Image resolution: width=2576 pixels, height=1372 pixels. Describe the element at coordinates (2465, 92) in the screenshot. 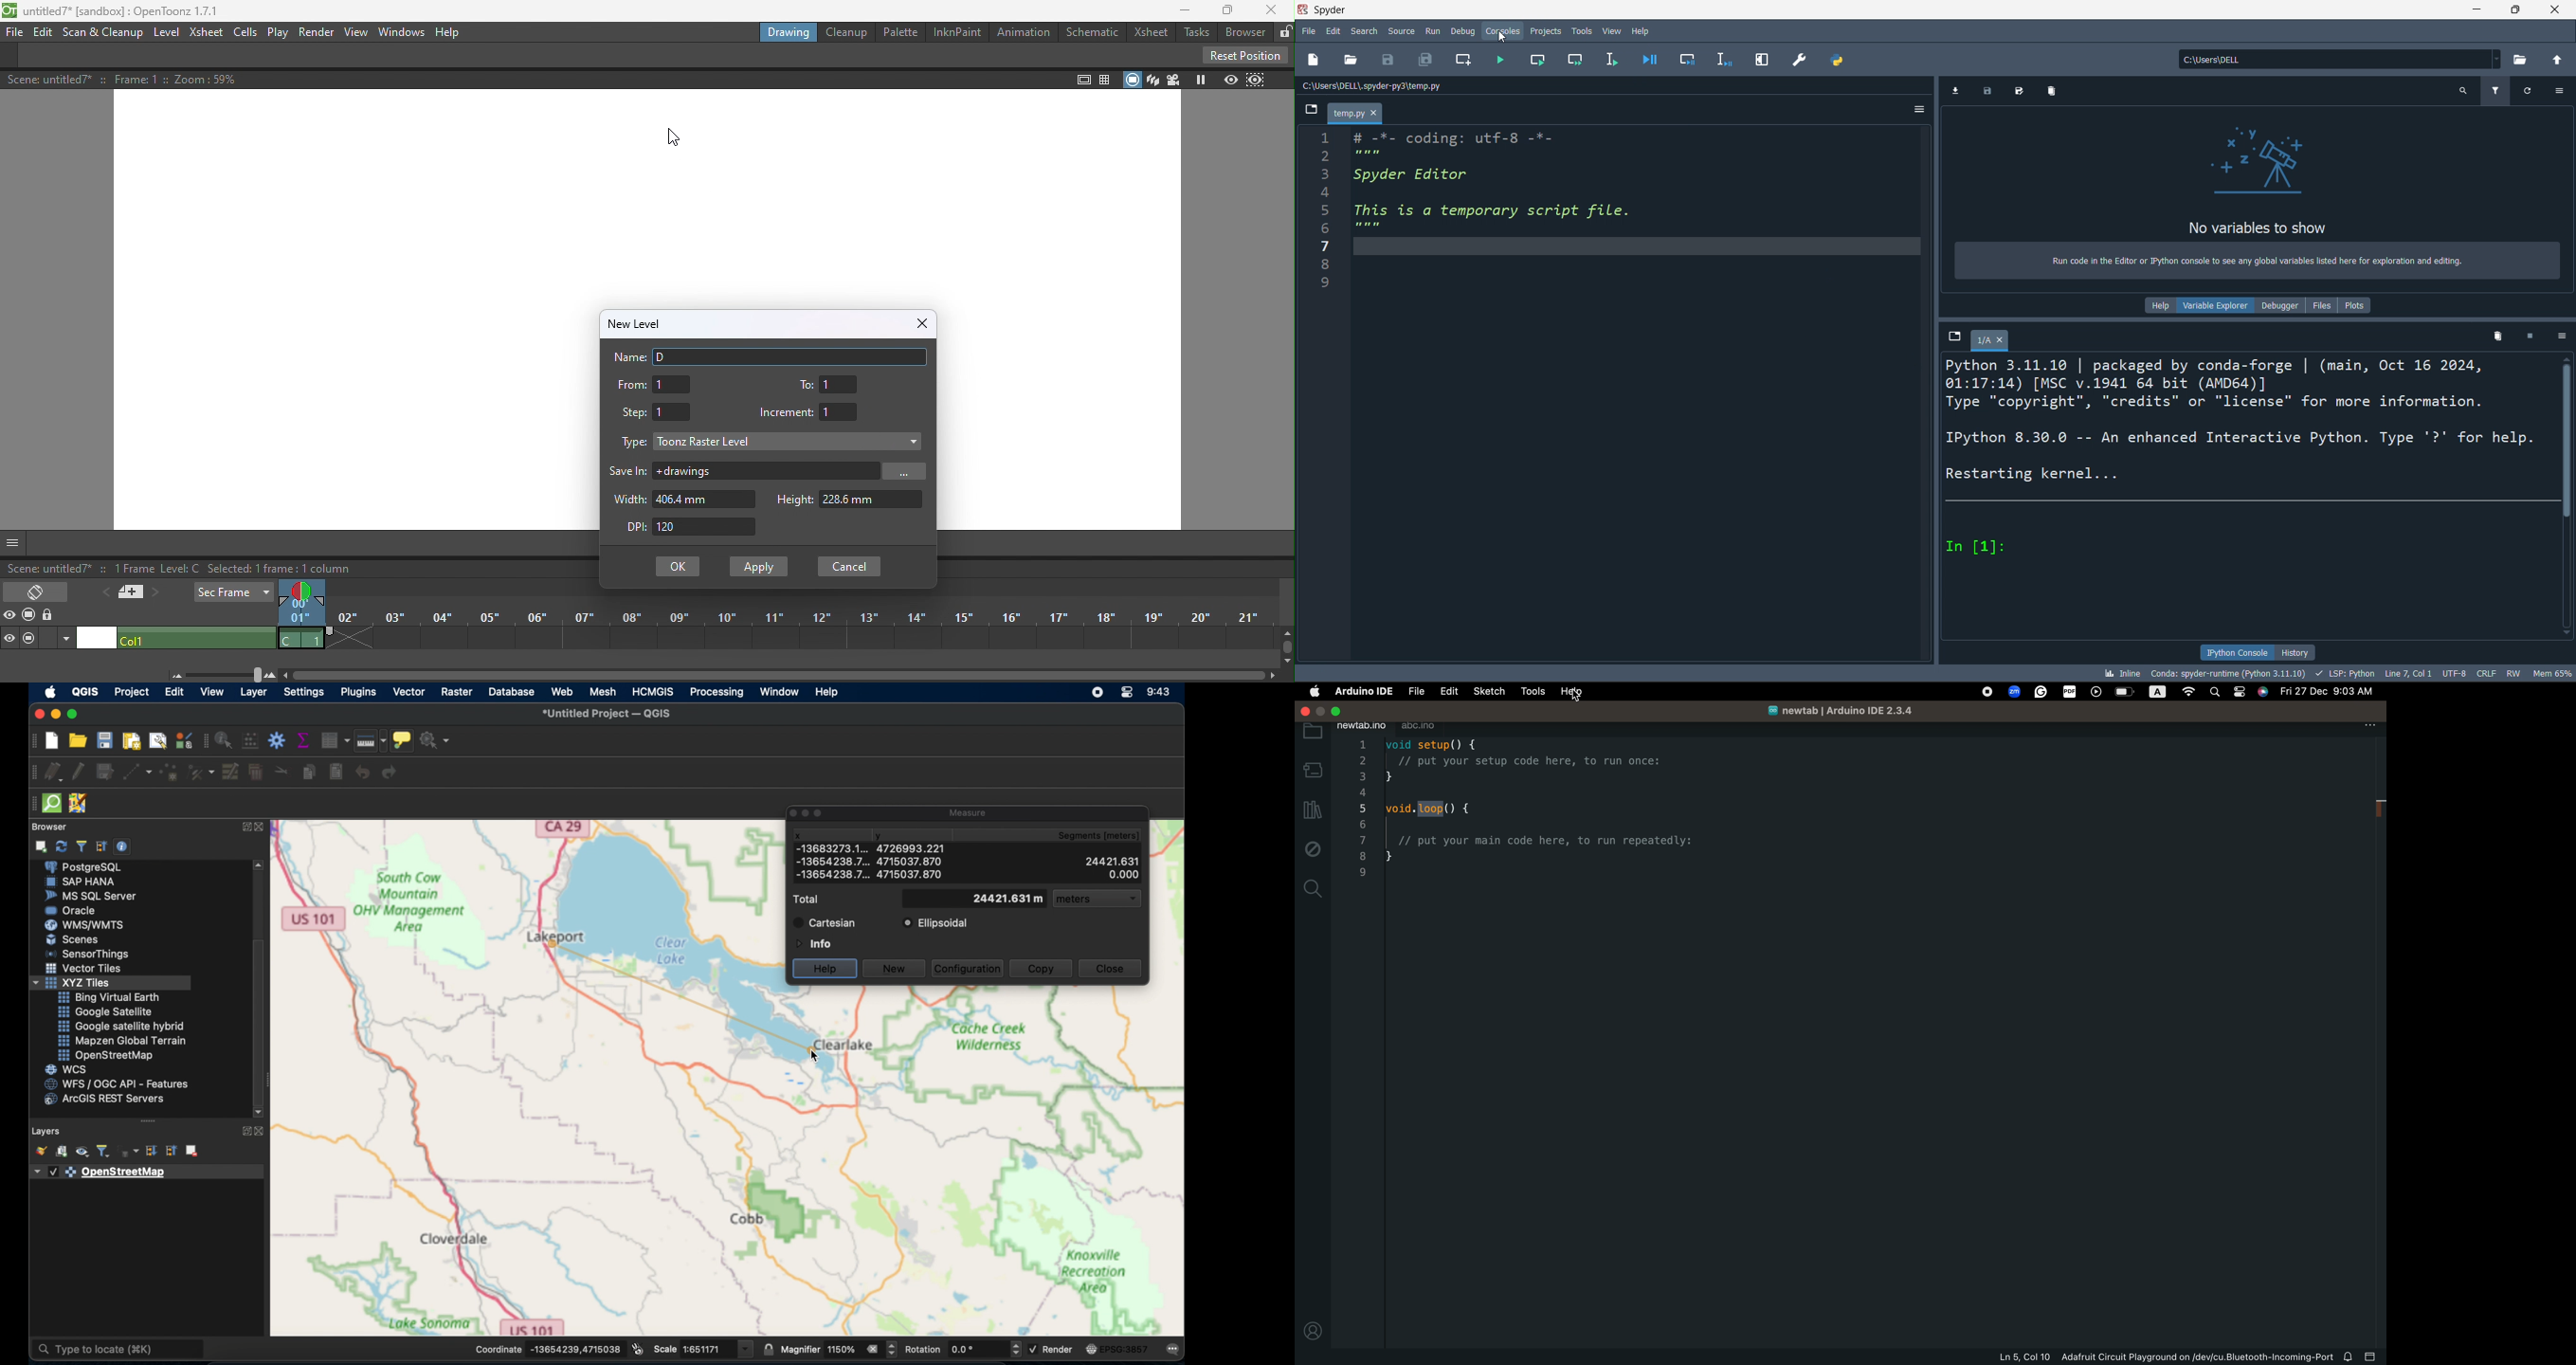

I see `search variables` at that location.